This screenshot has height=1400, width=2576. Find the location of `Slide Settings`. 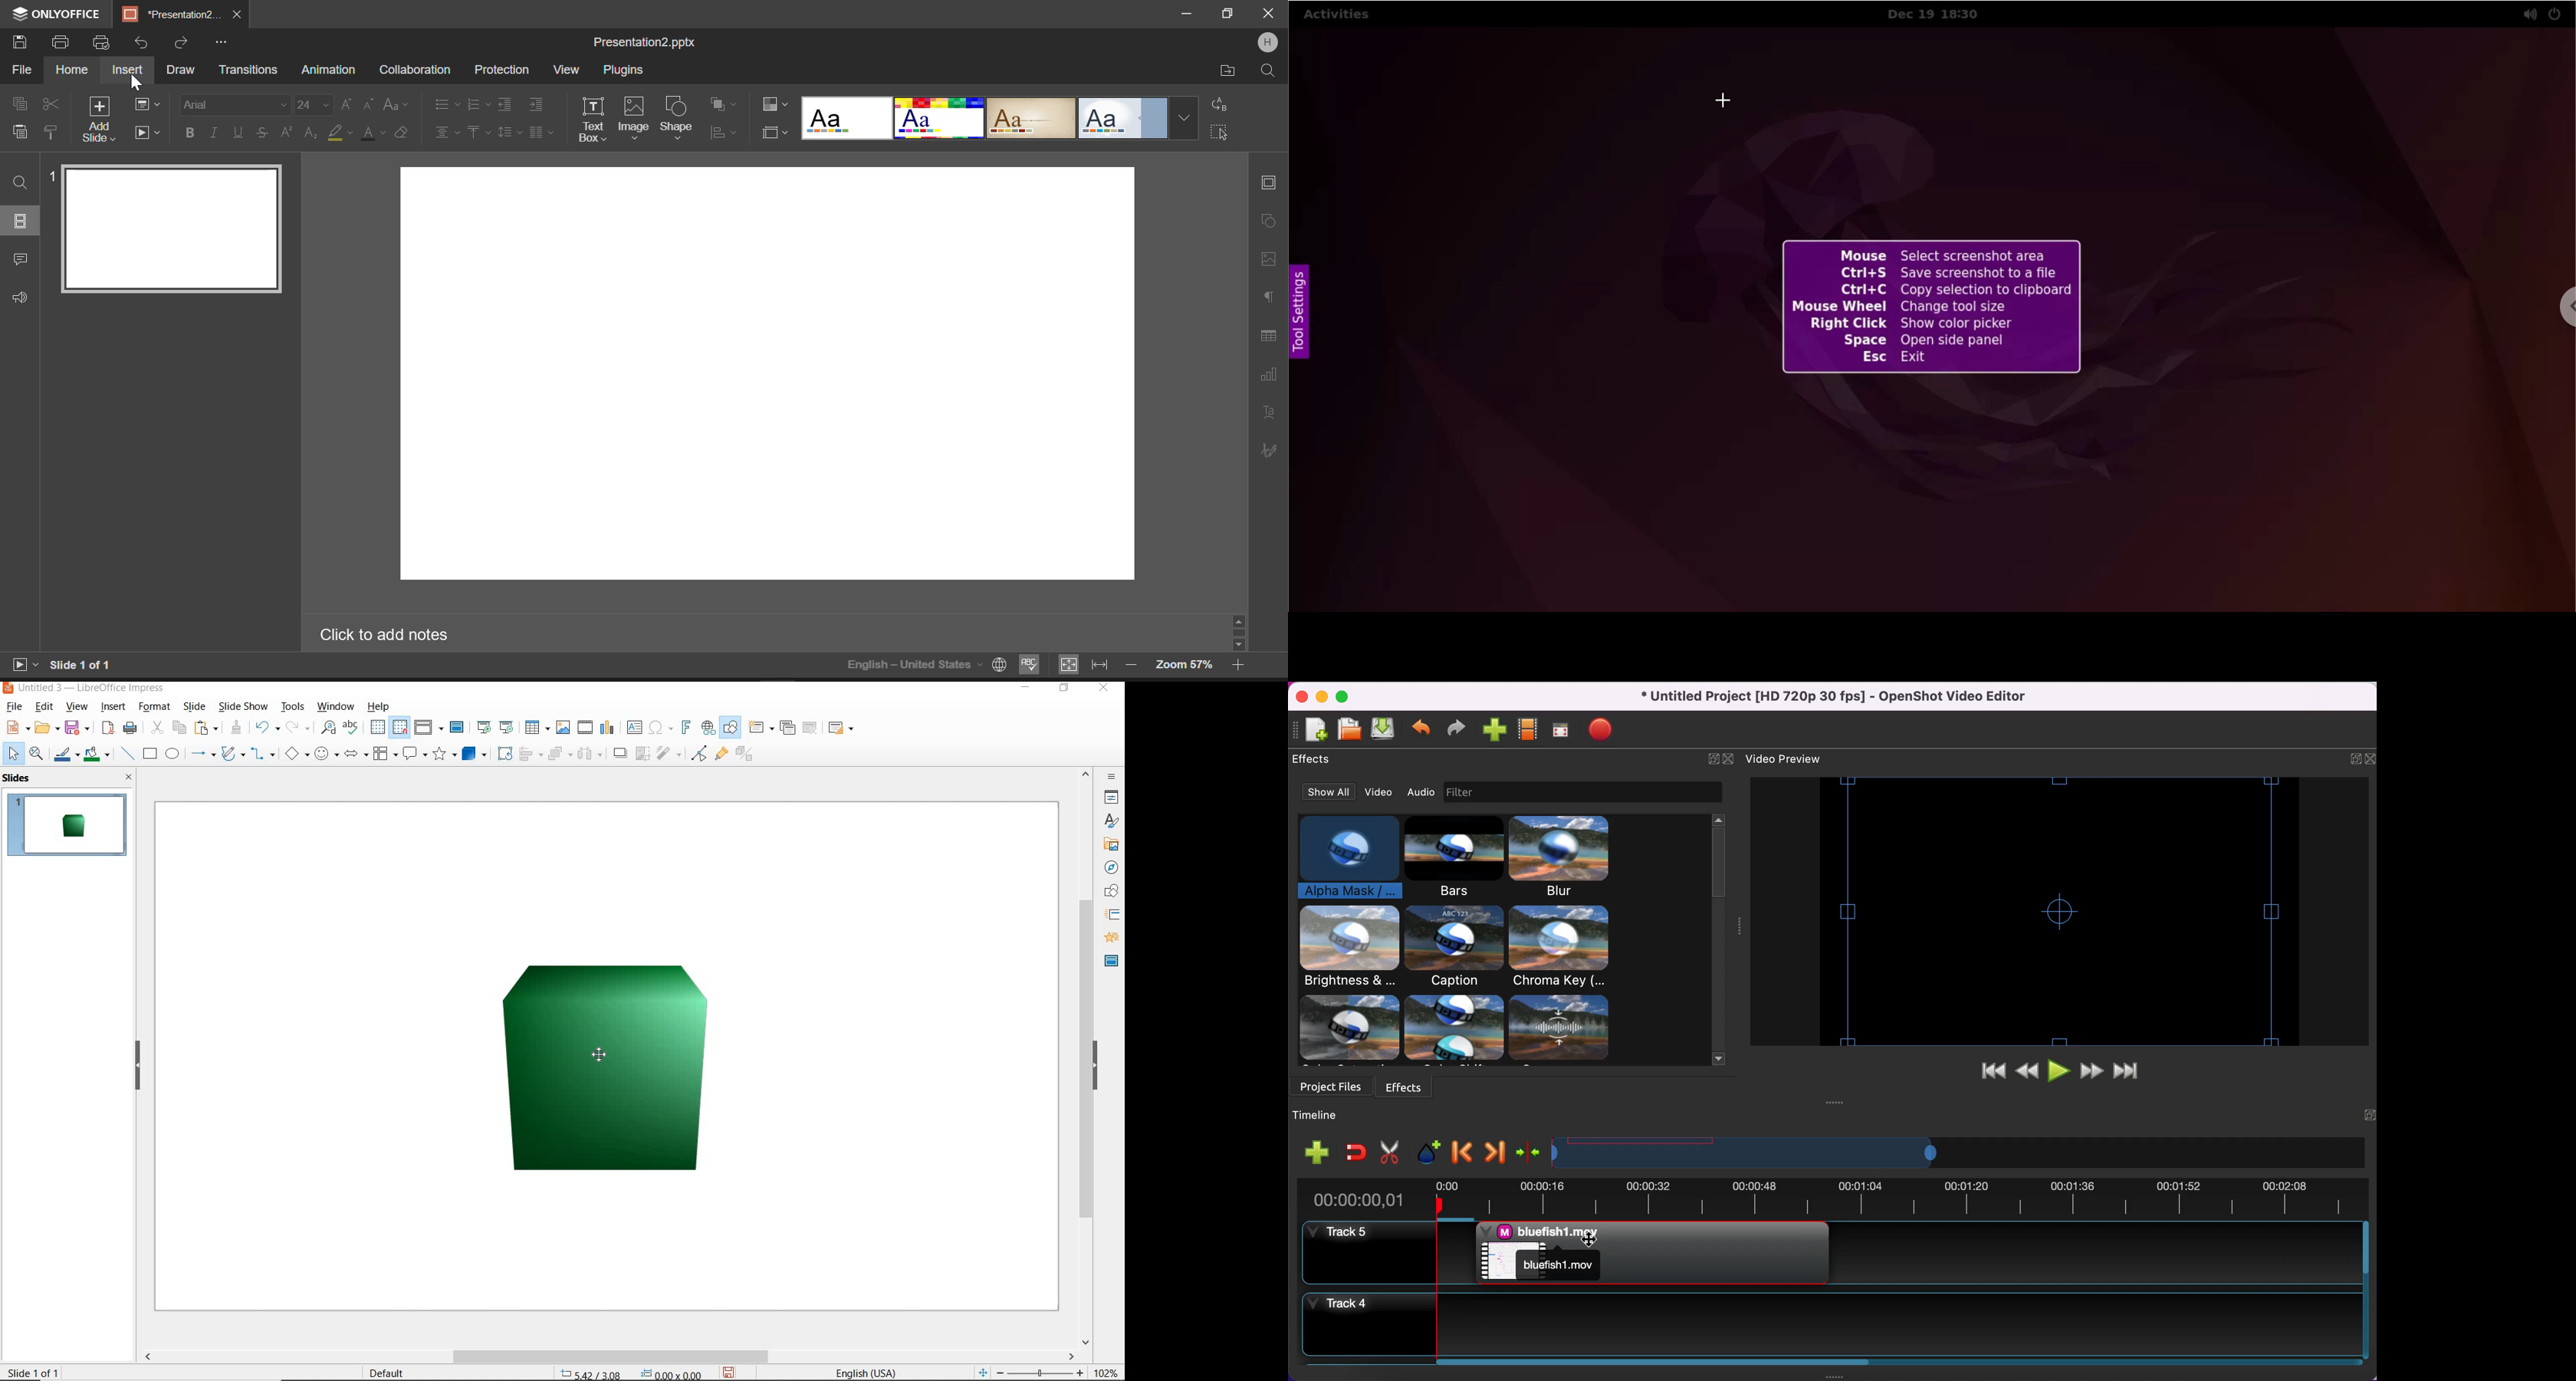

Slide Settings is located at coordinates (1267, 181).